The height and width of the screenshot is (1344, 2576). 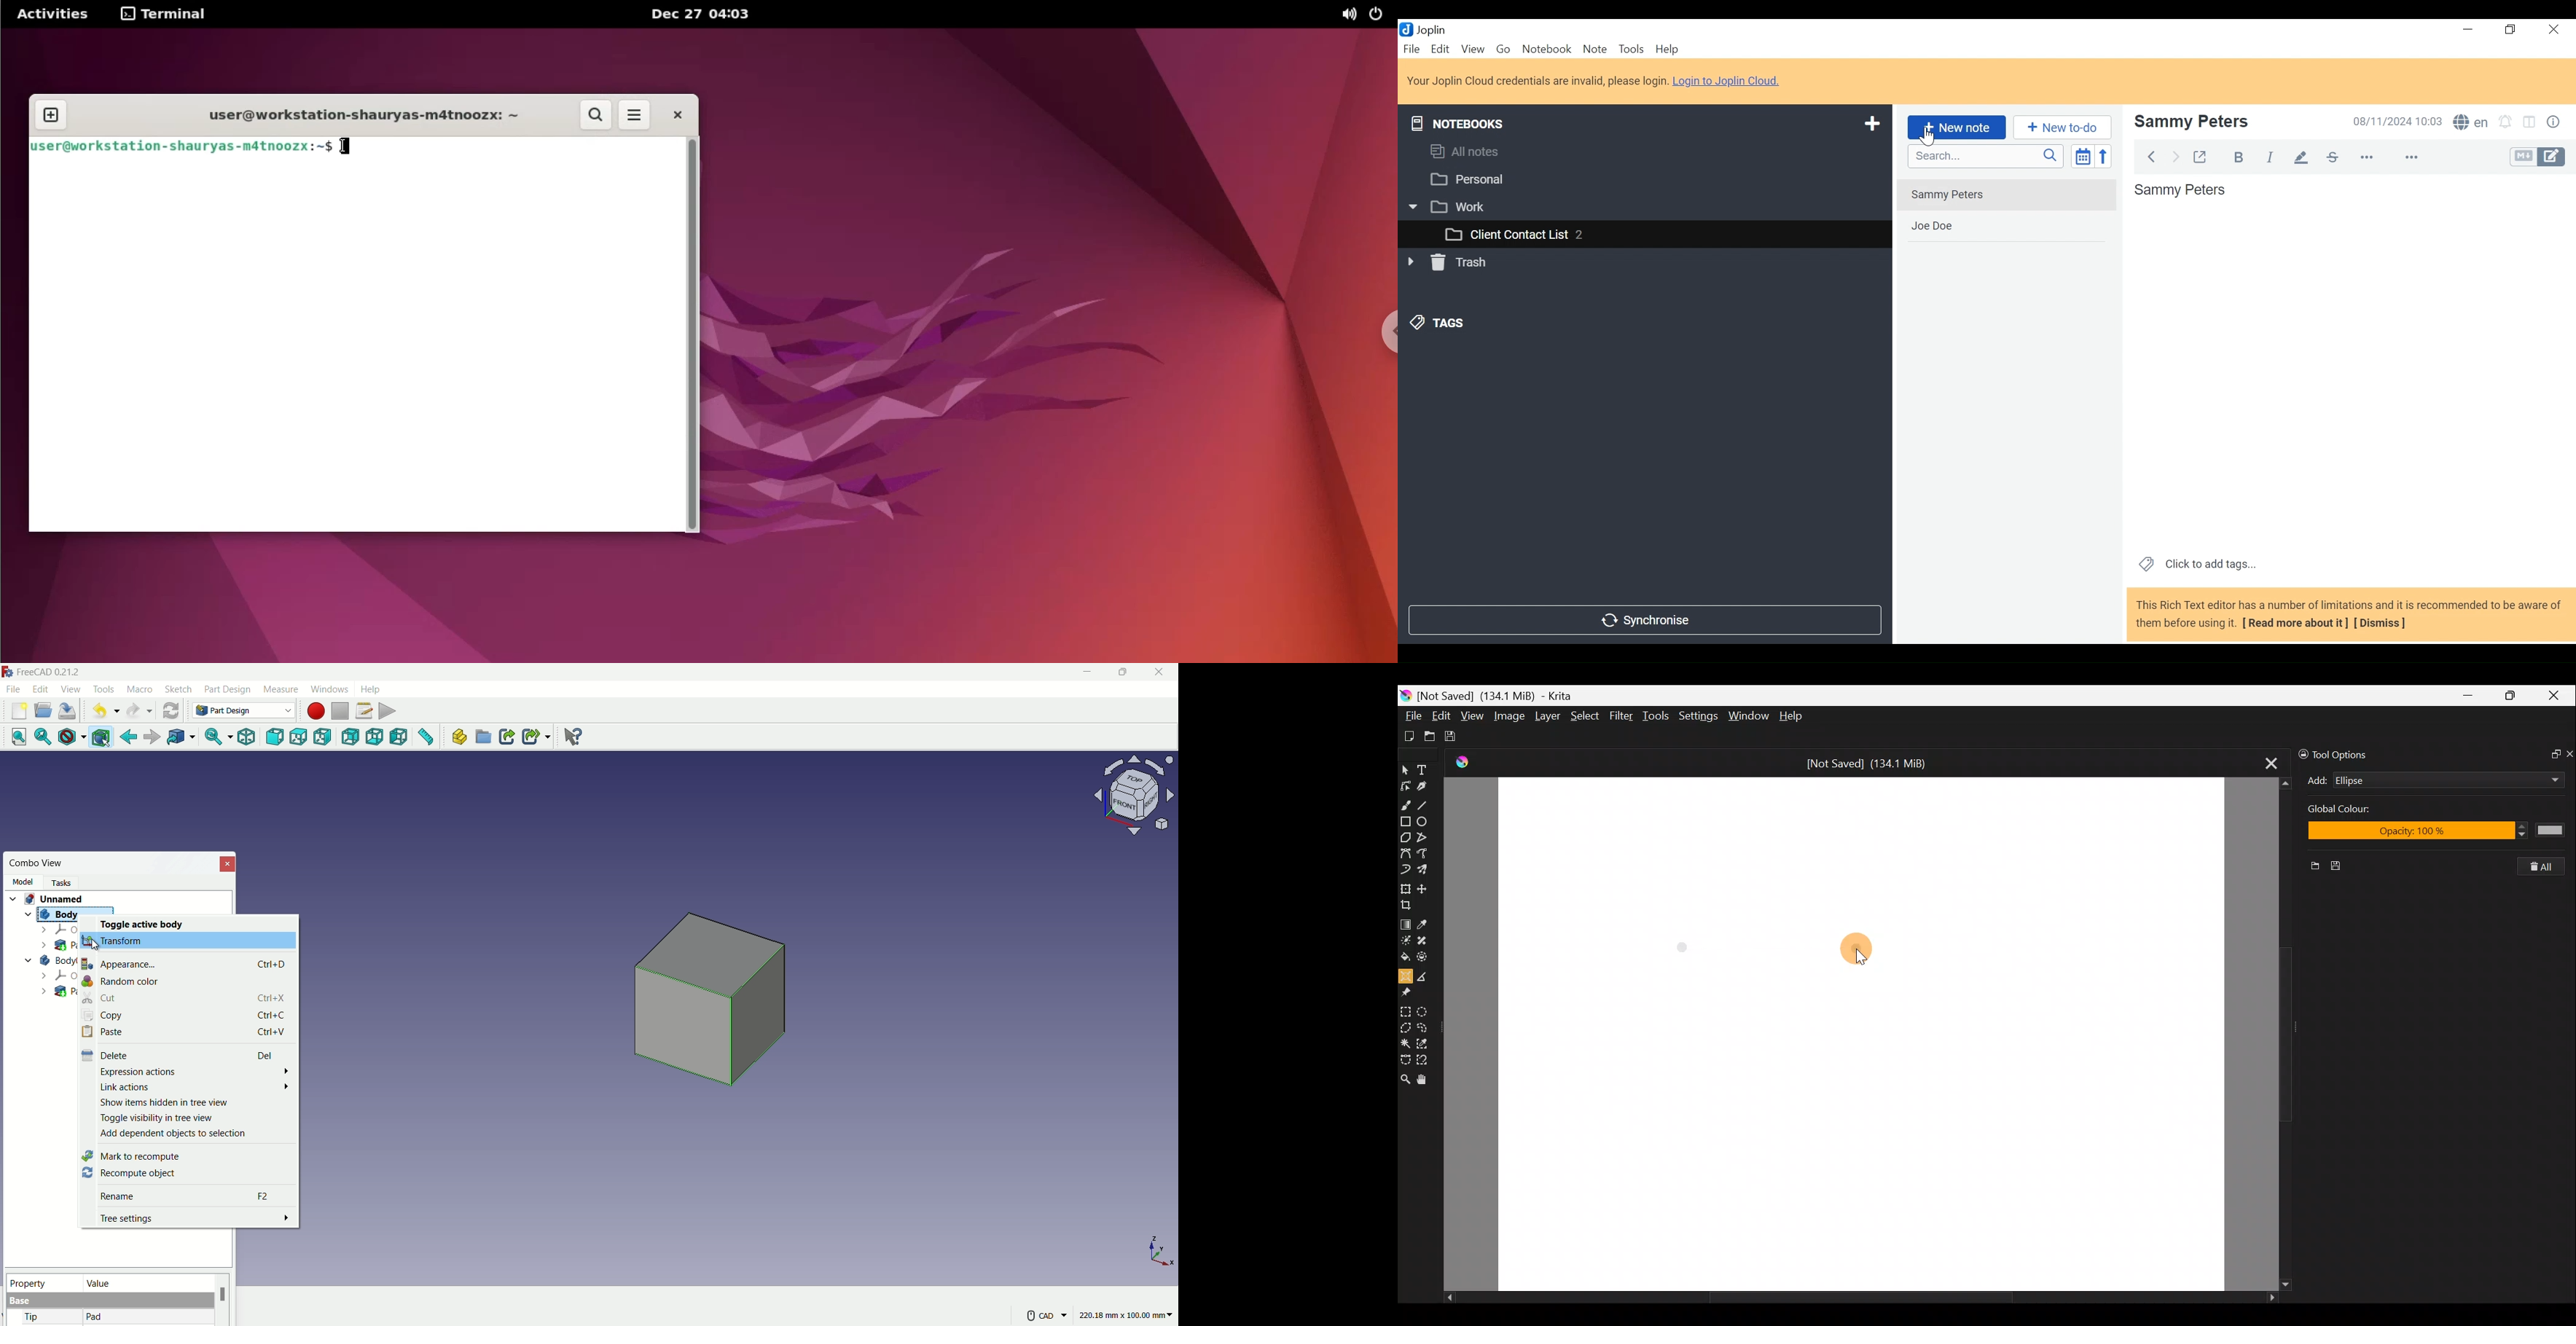 I want to click on Client Contact List 2, so click(x=1644, y=235).